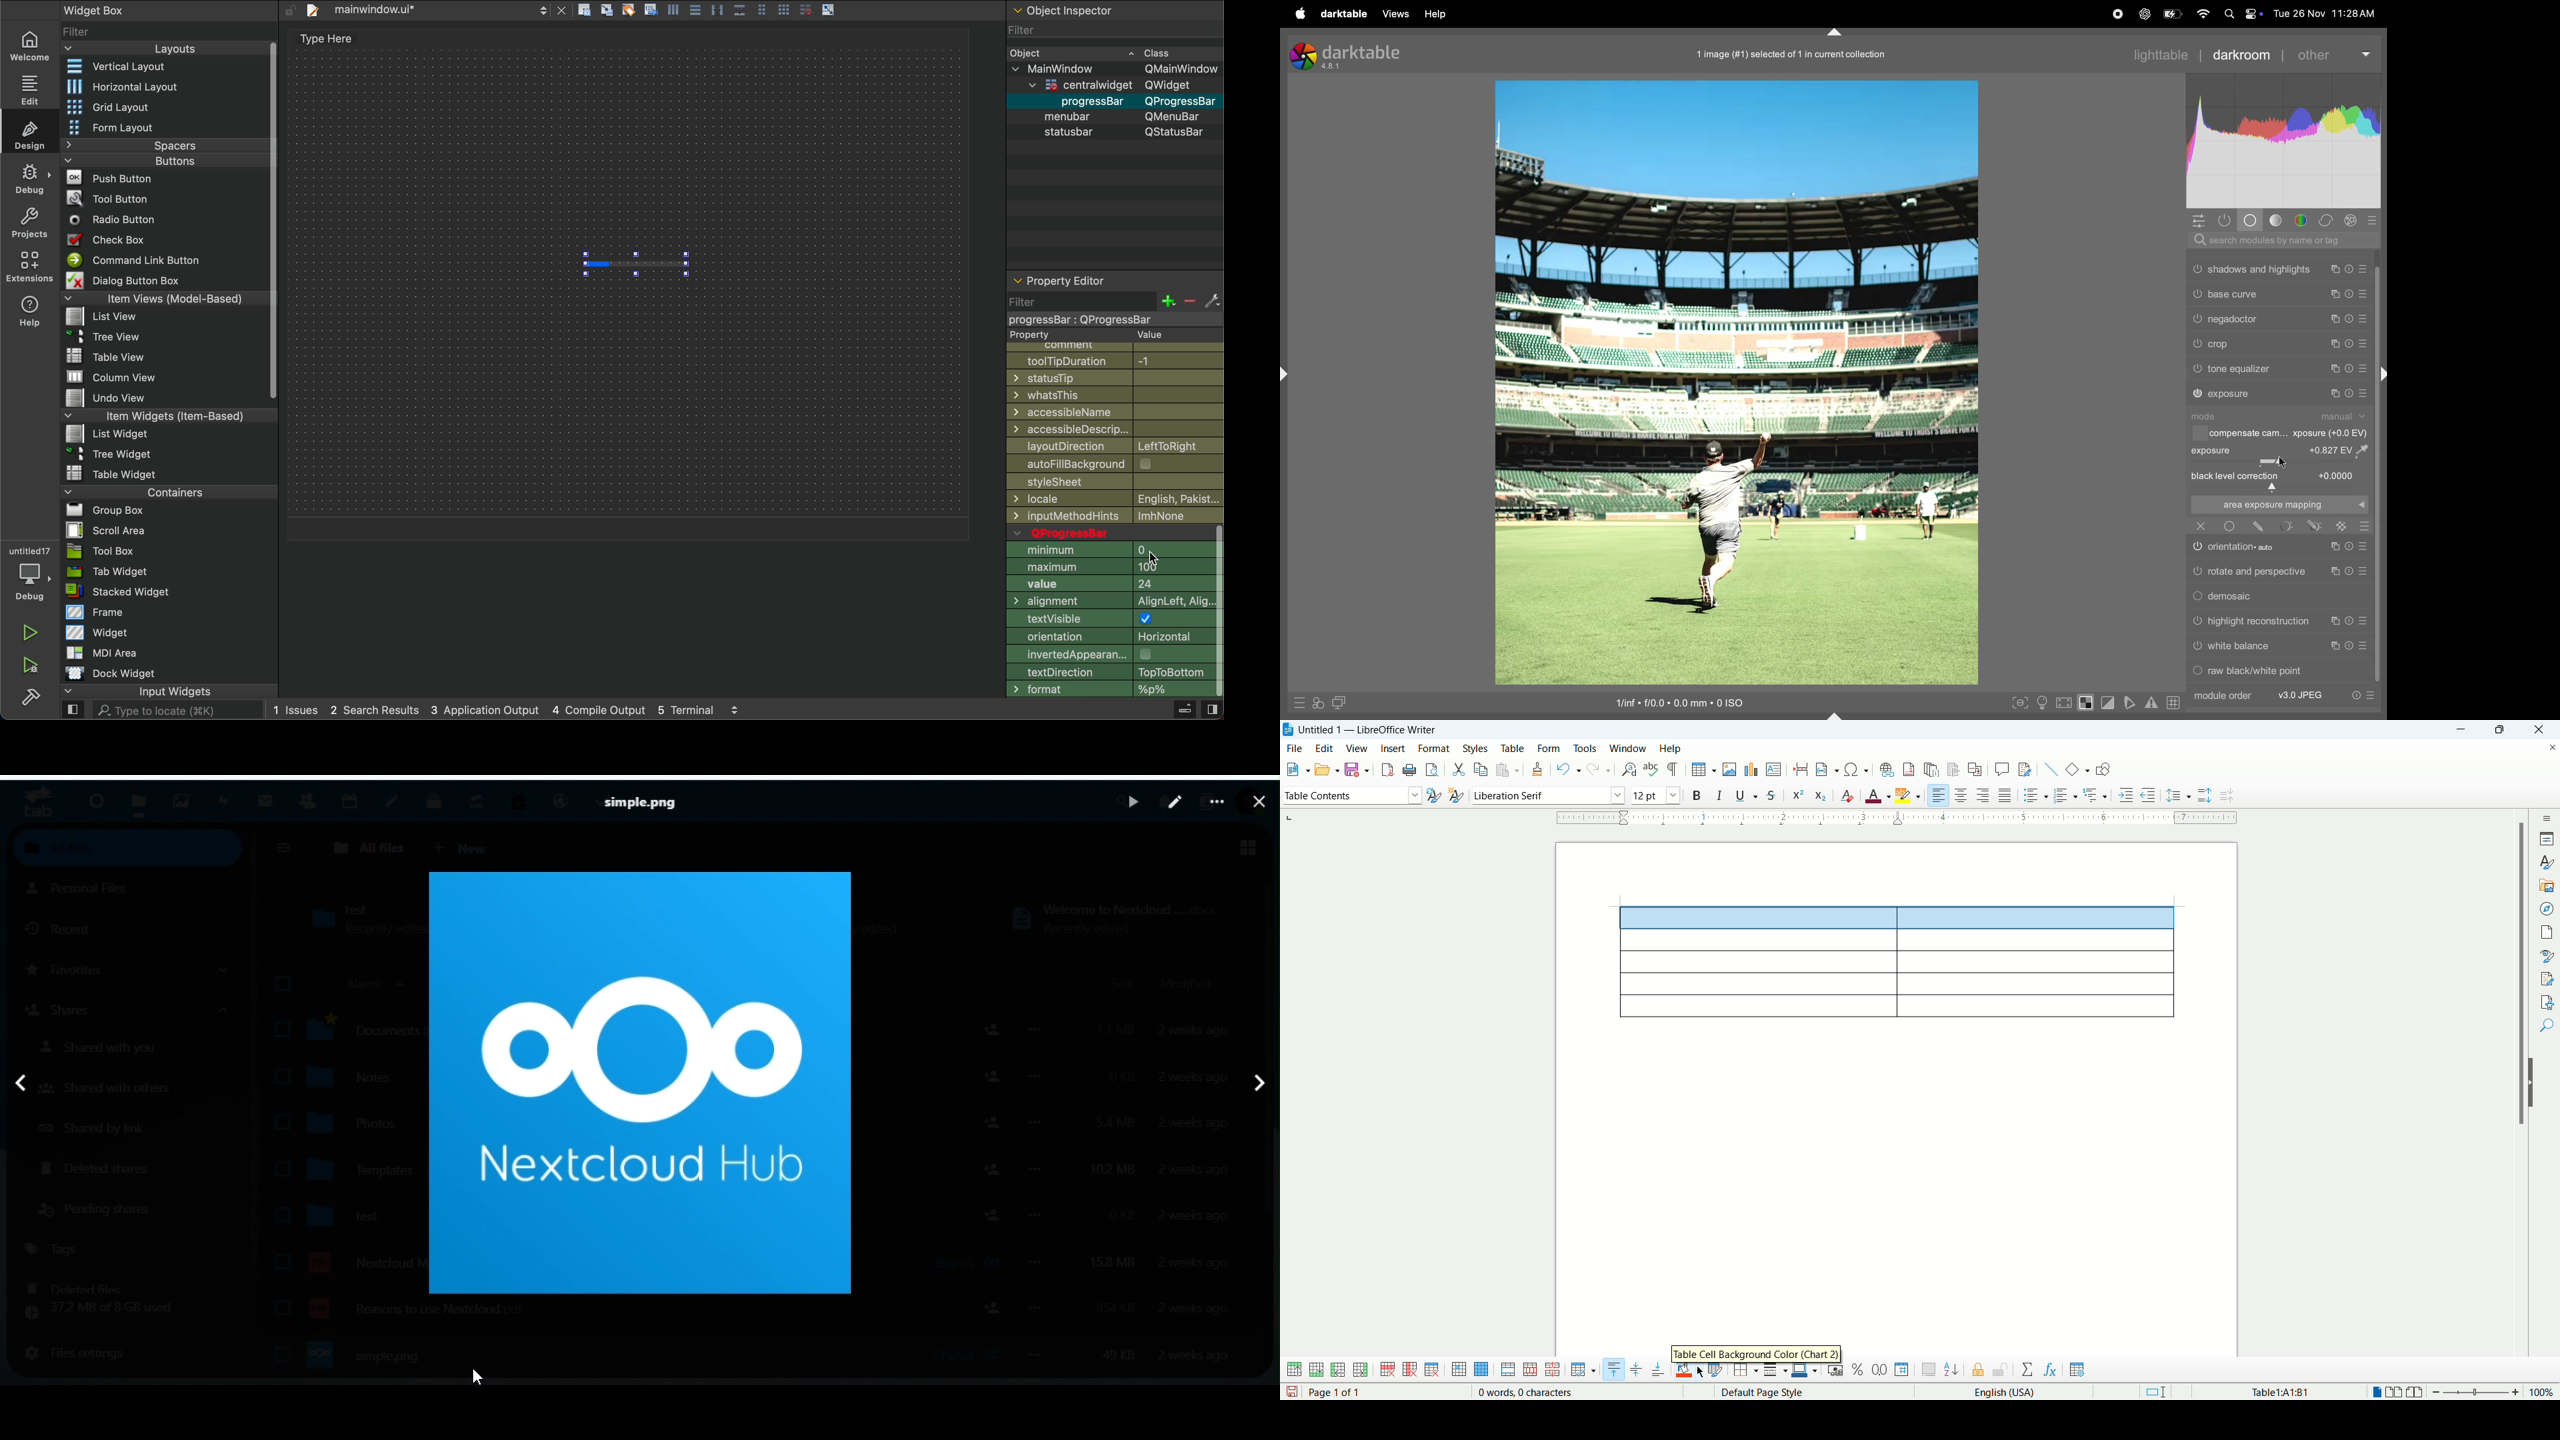 This screenshot has height=1456, width=2576. I want to click on insert column before, so click(1339, 1369).